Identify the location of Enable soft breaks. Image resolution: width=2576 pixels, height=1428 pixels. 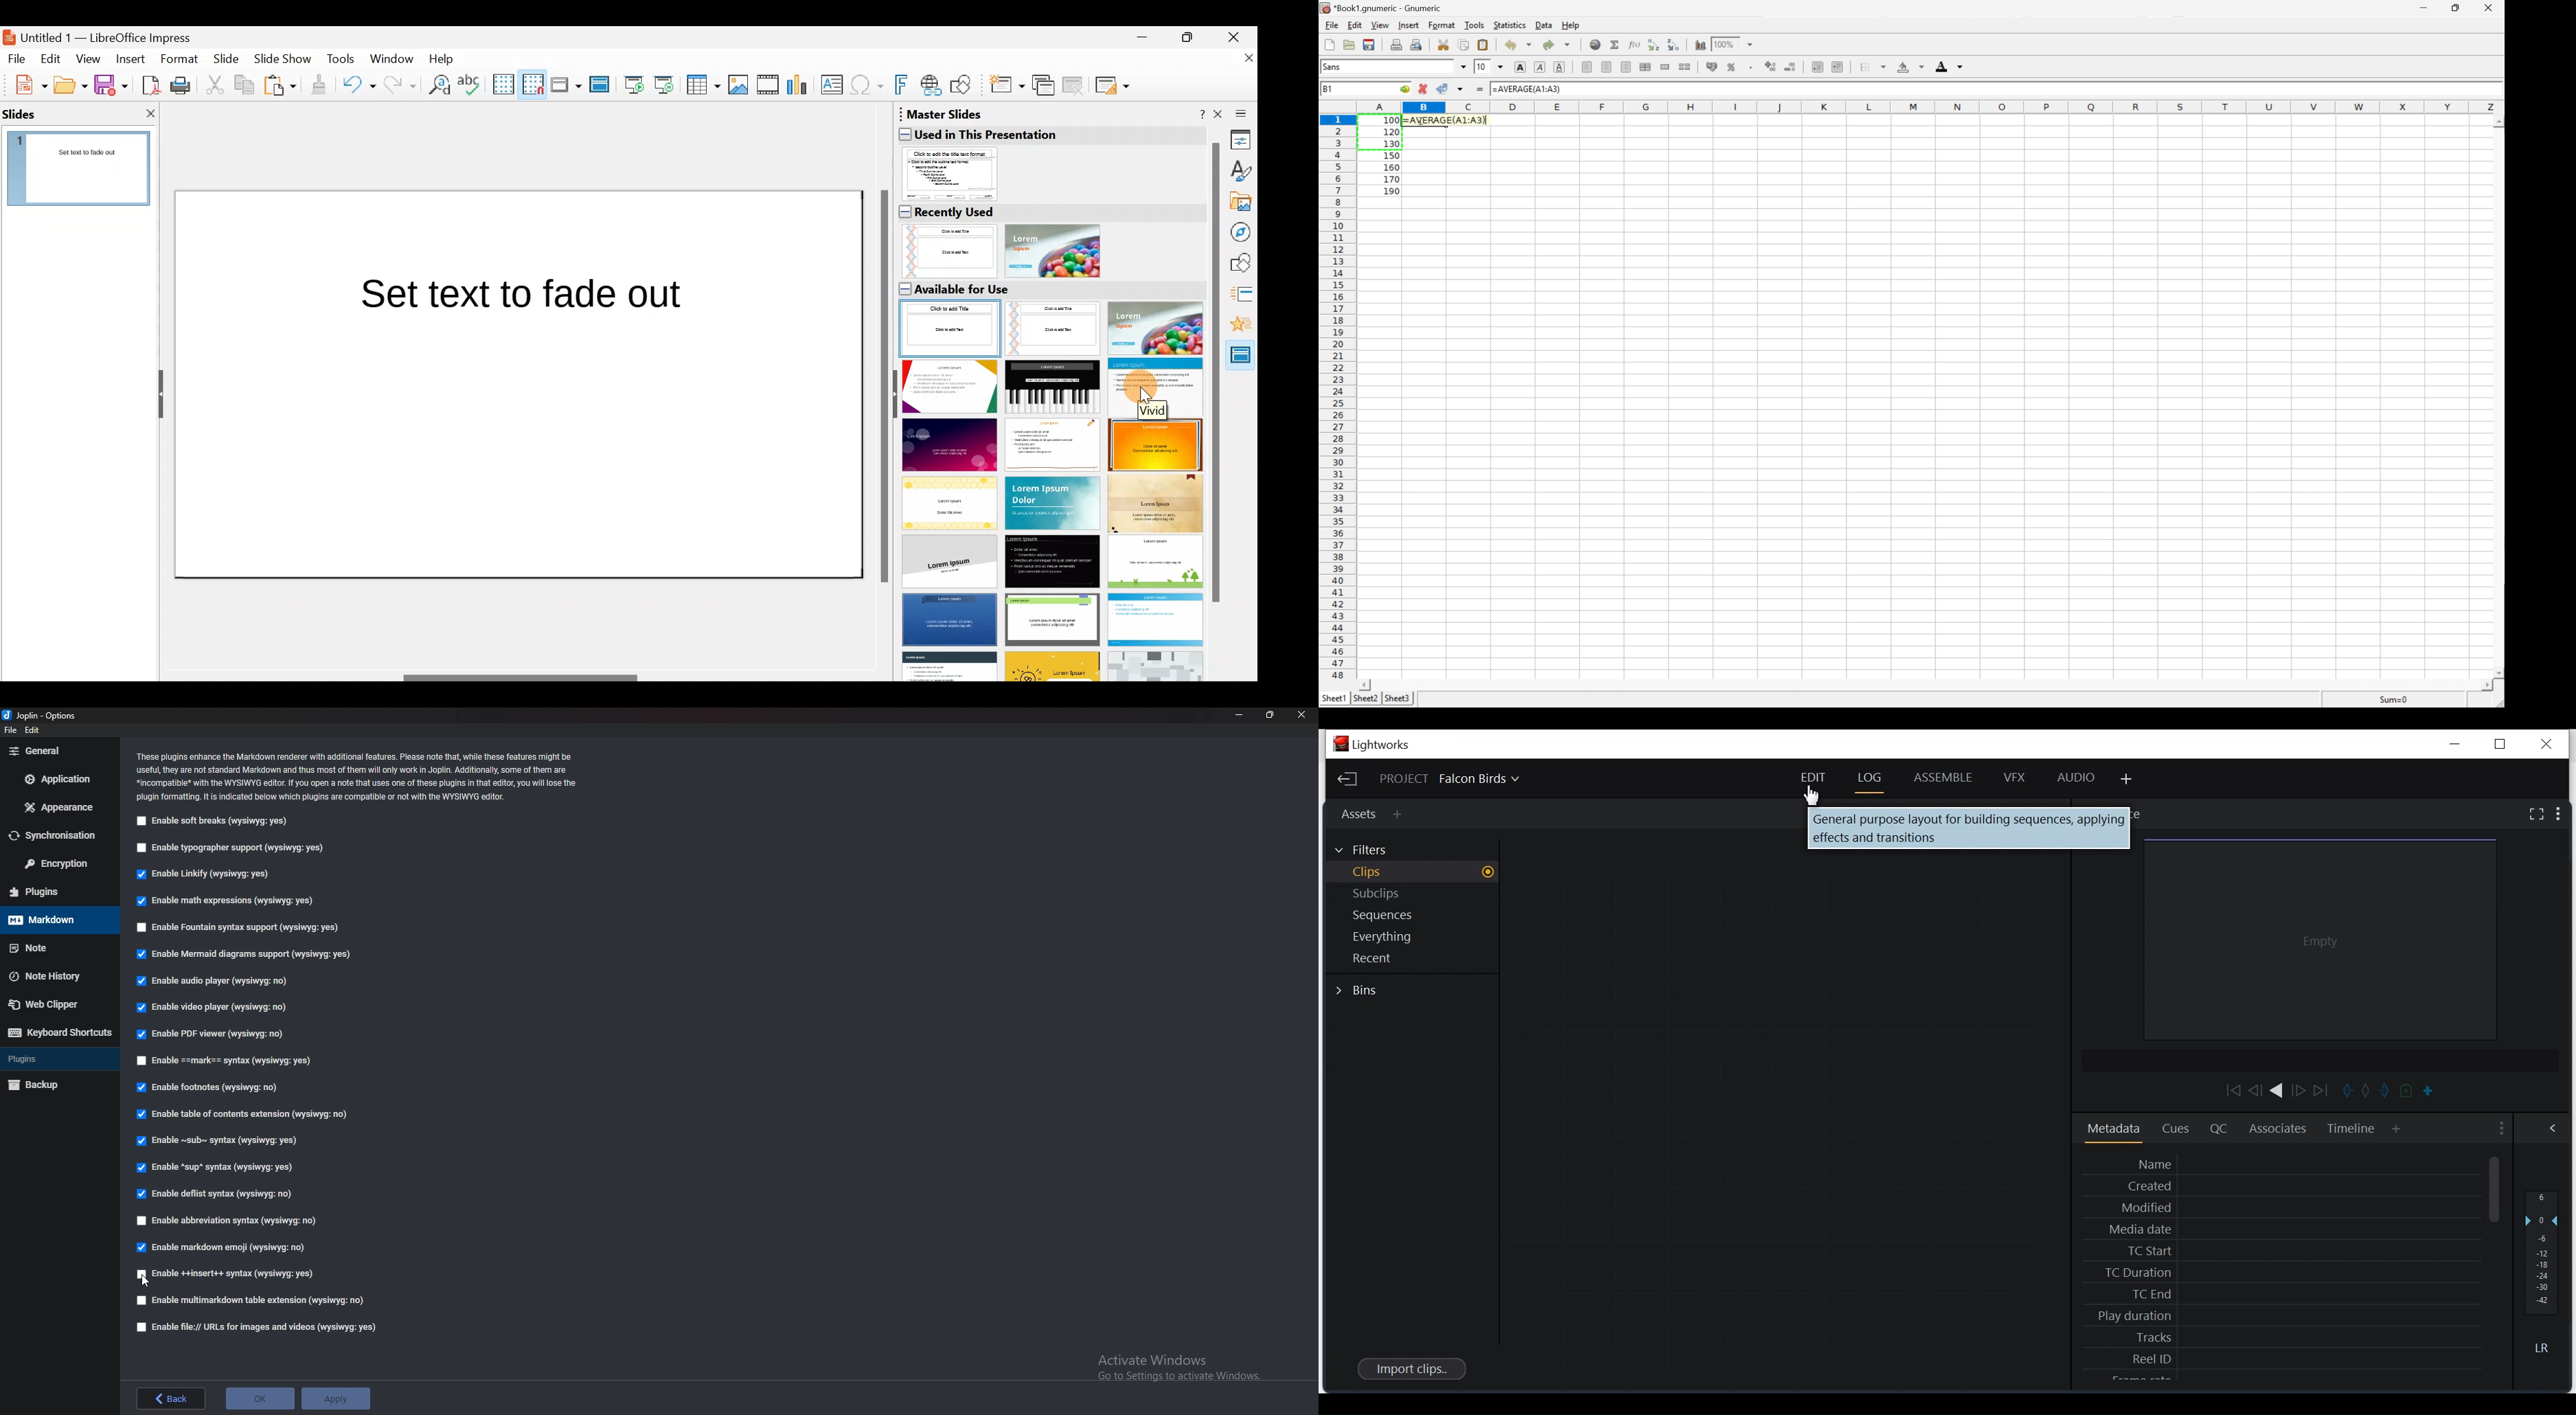
(211, 822).